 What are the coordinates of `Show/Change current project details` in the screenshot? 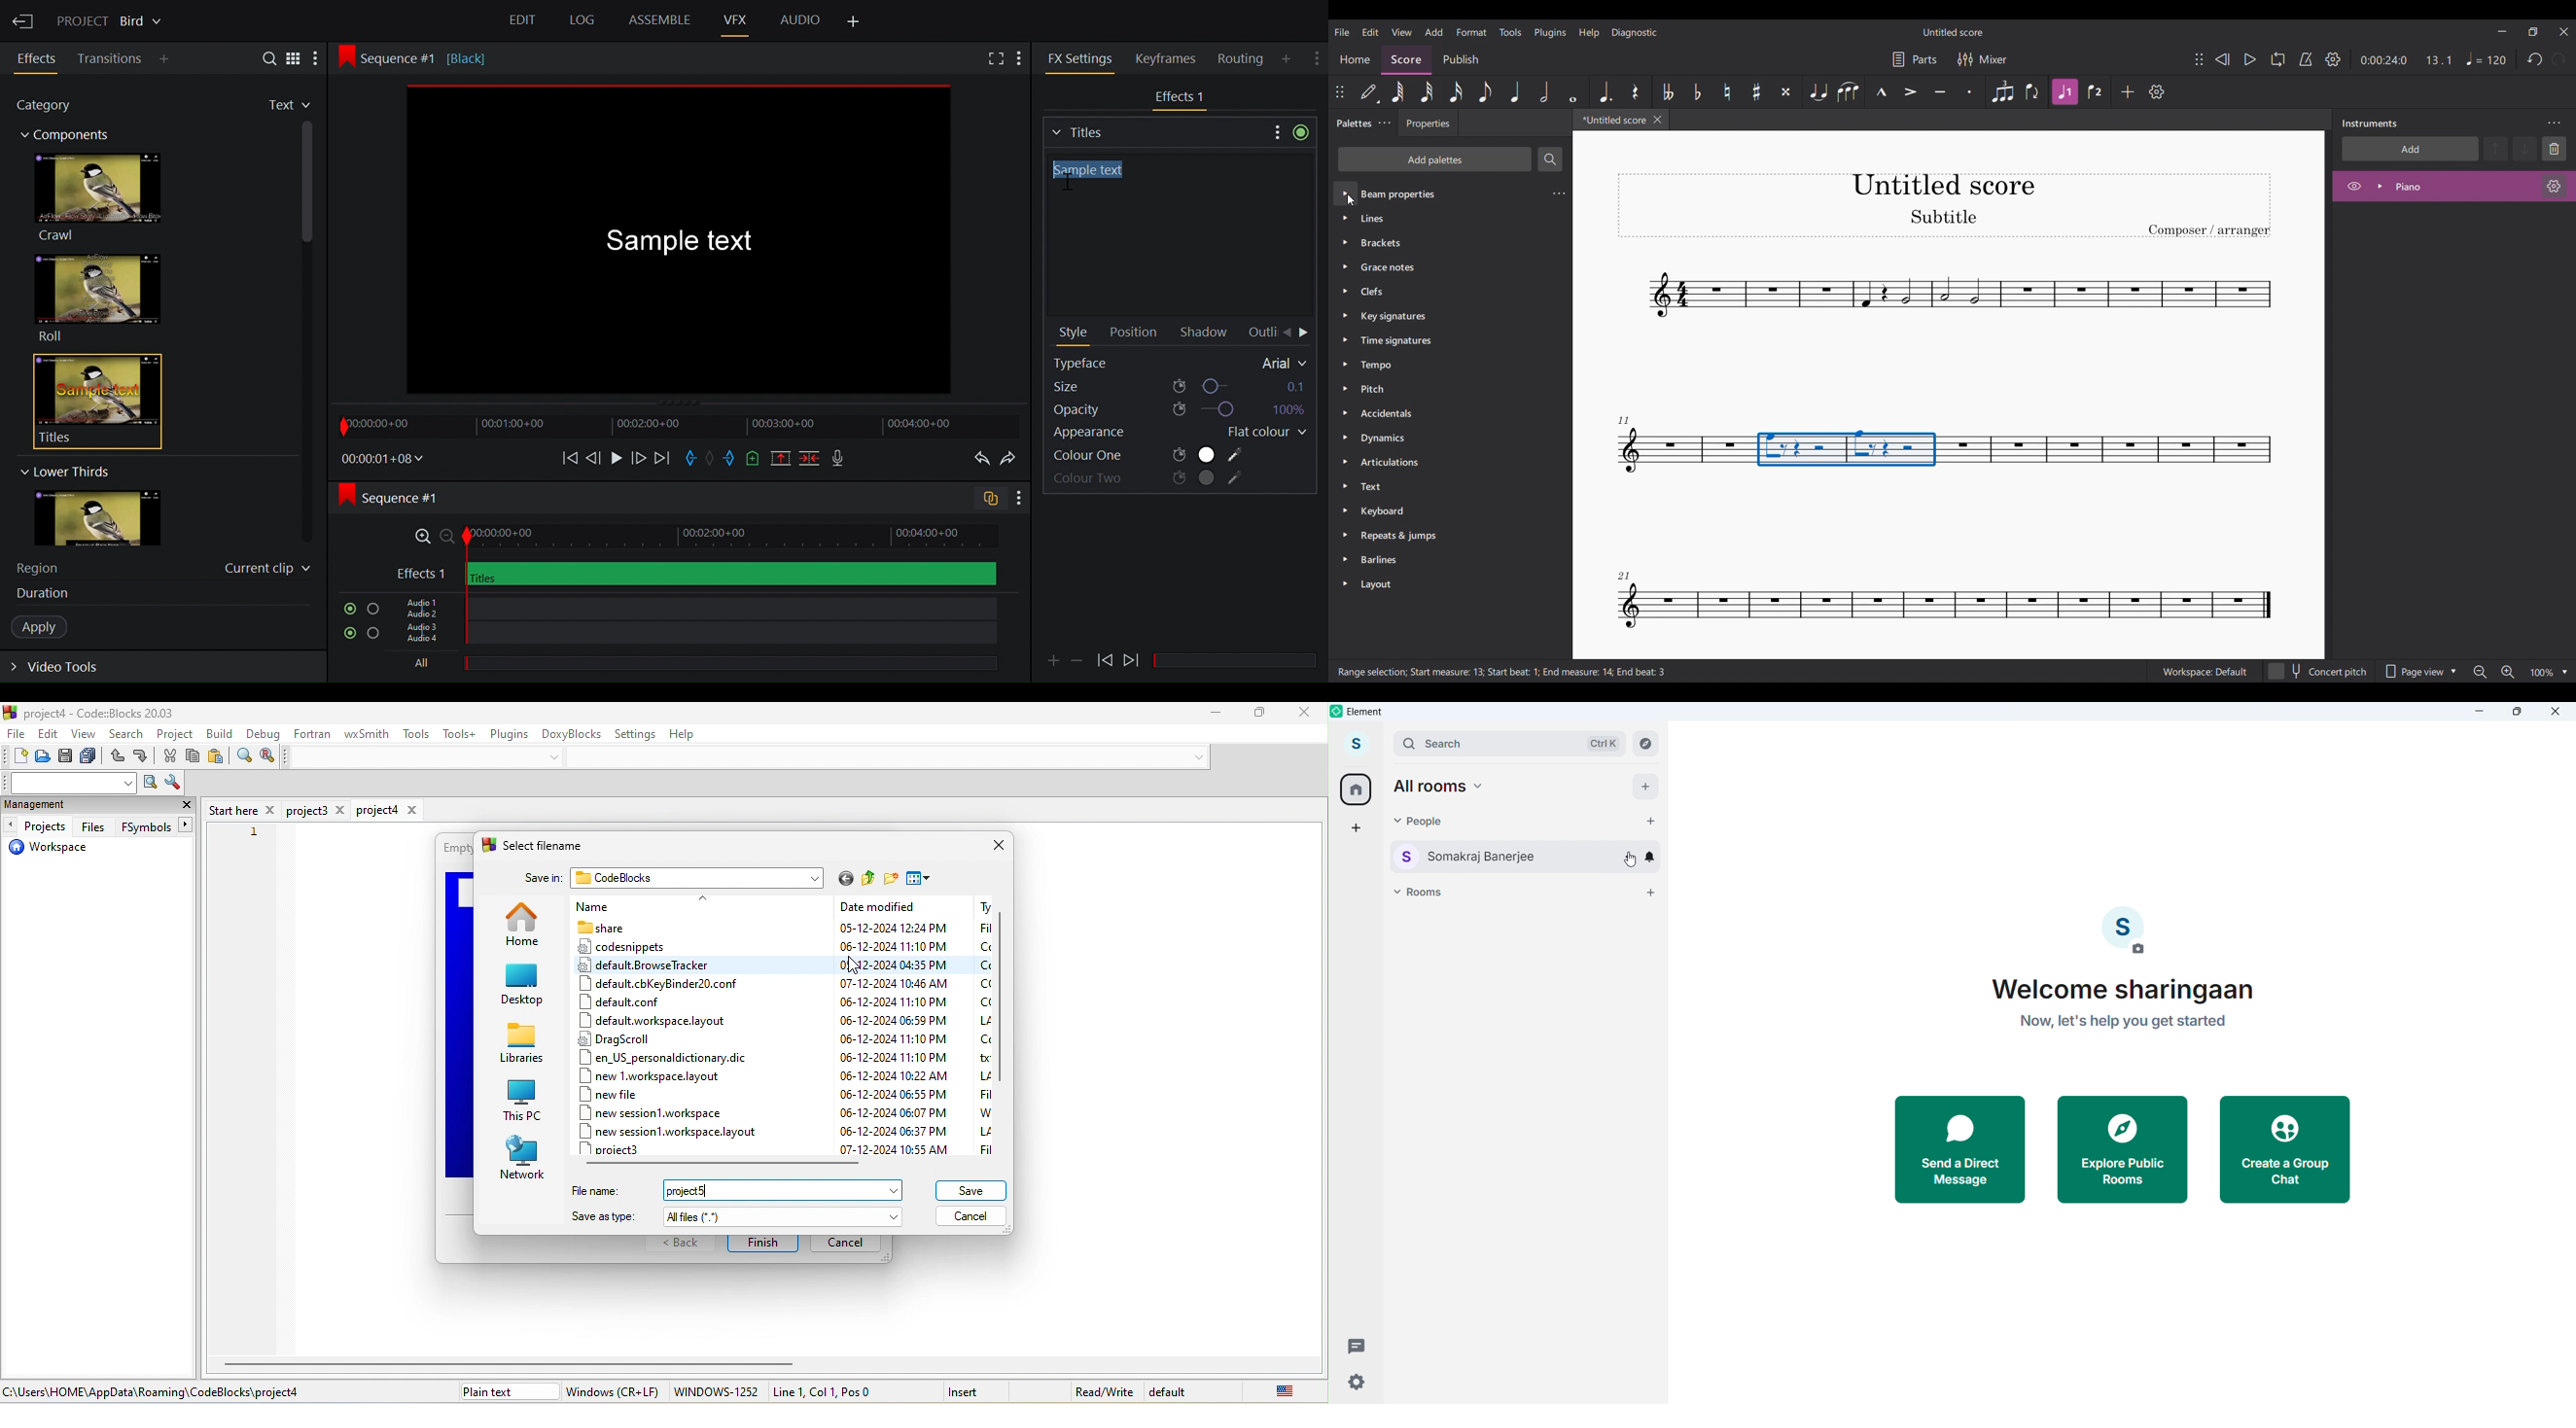 It's located at (111, 19).